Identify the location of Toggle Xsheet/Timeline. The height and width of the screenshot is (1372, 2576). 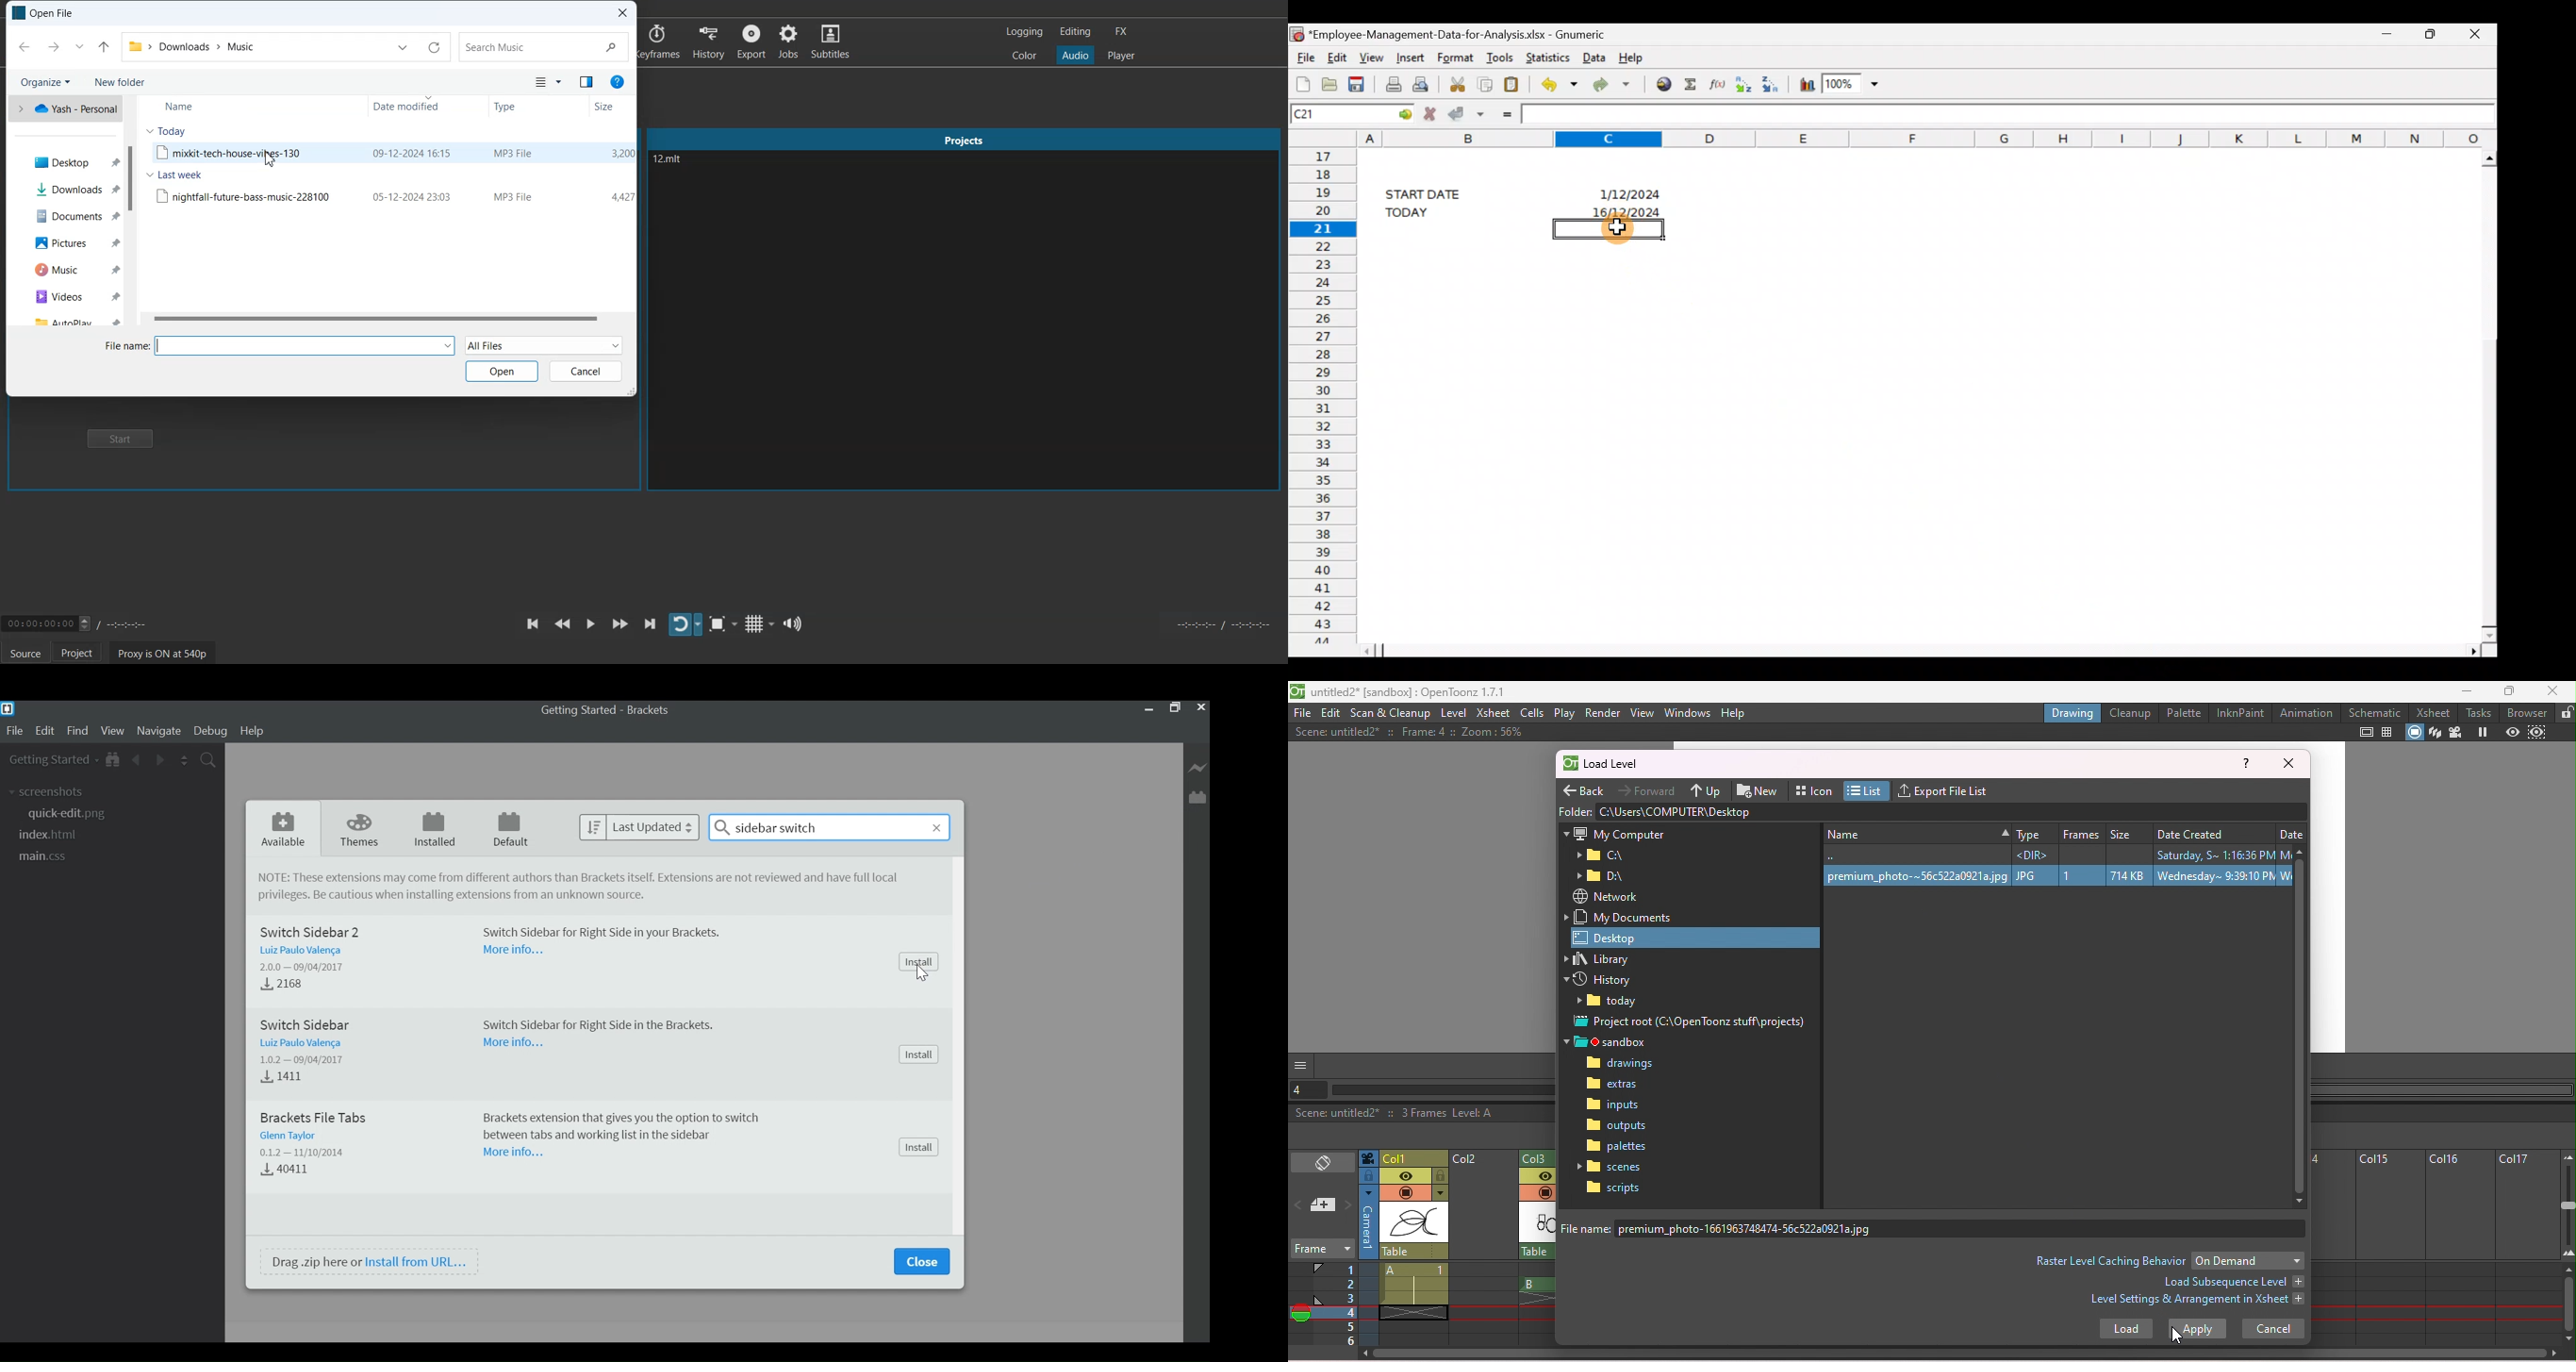
(1324, 1164).